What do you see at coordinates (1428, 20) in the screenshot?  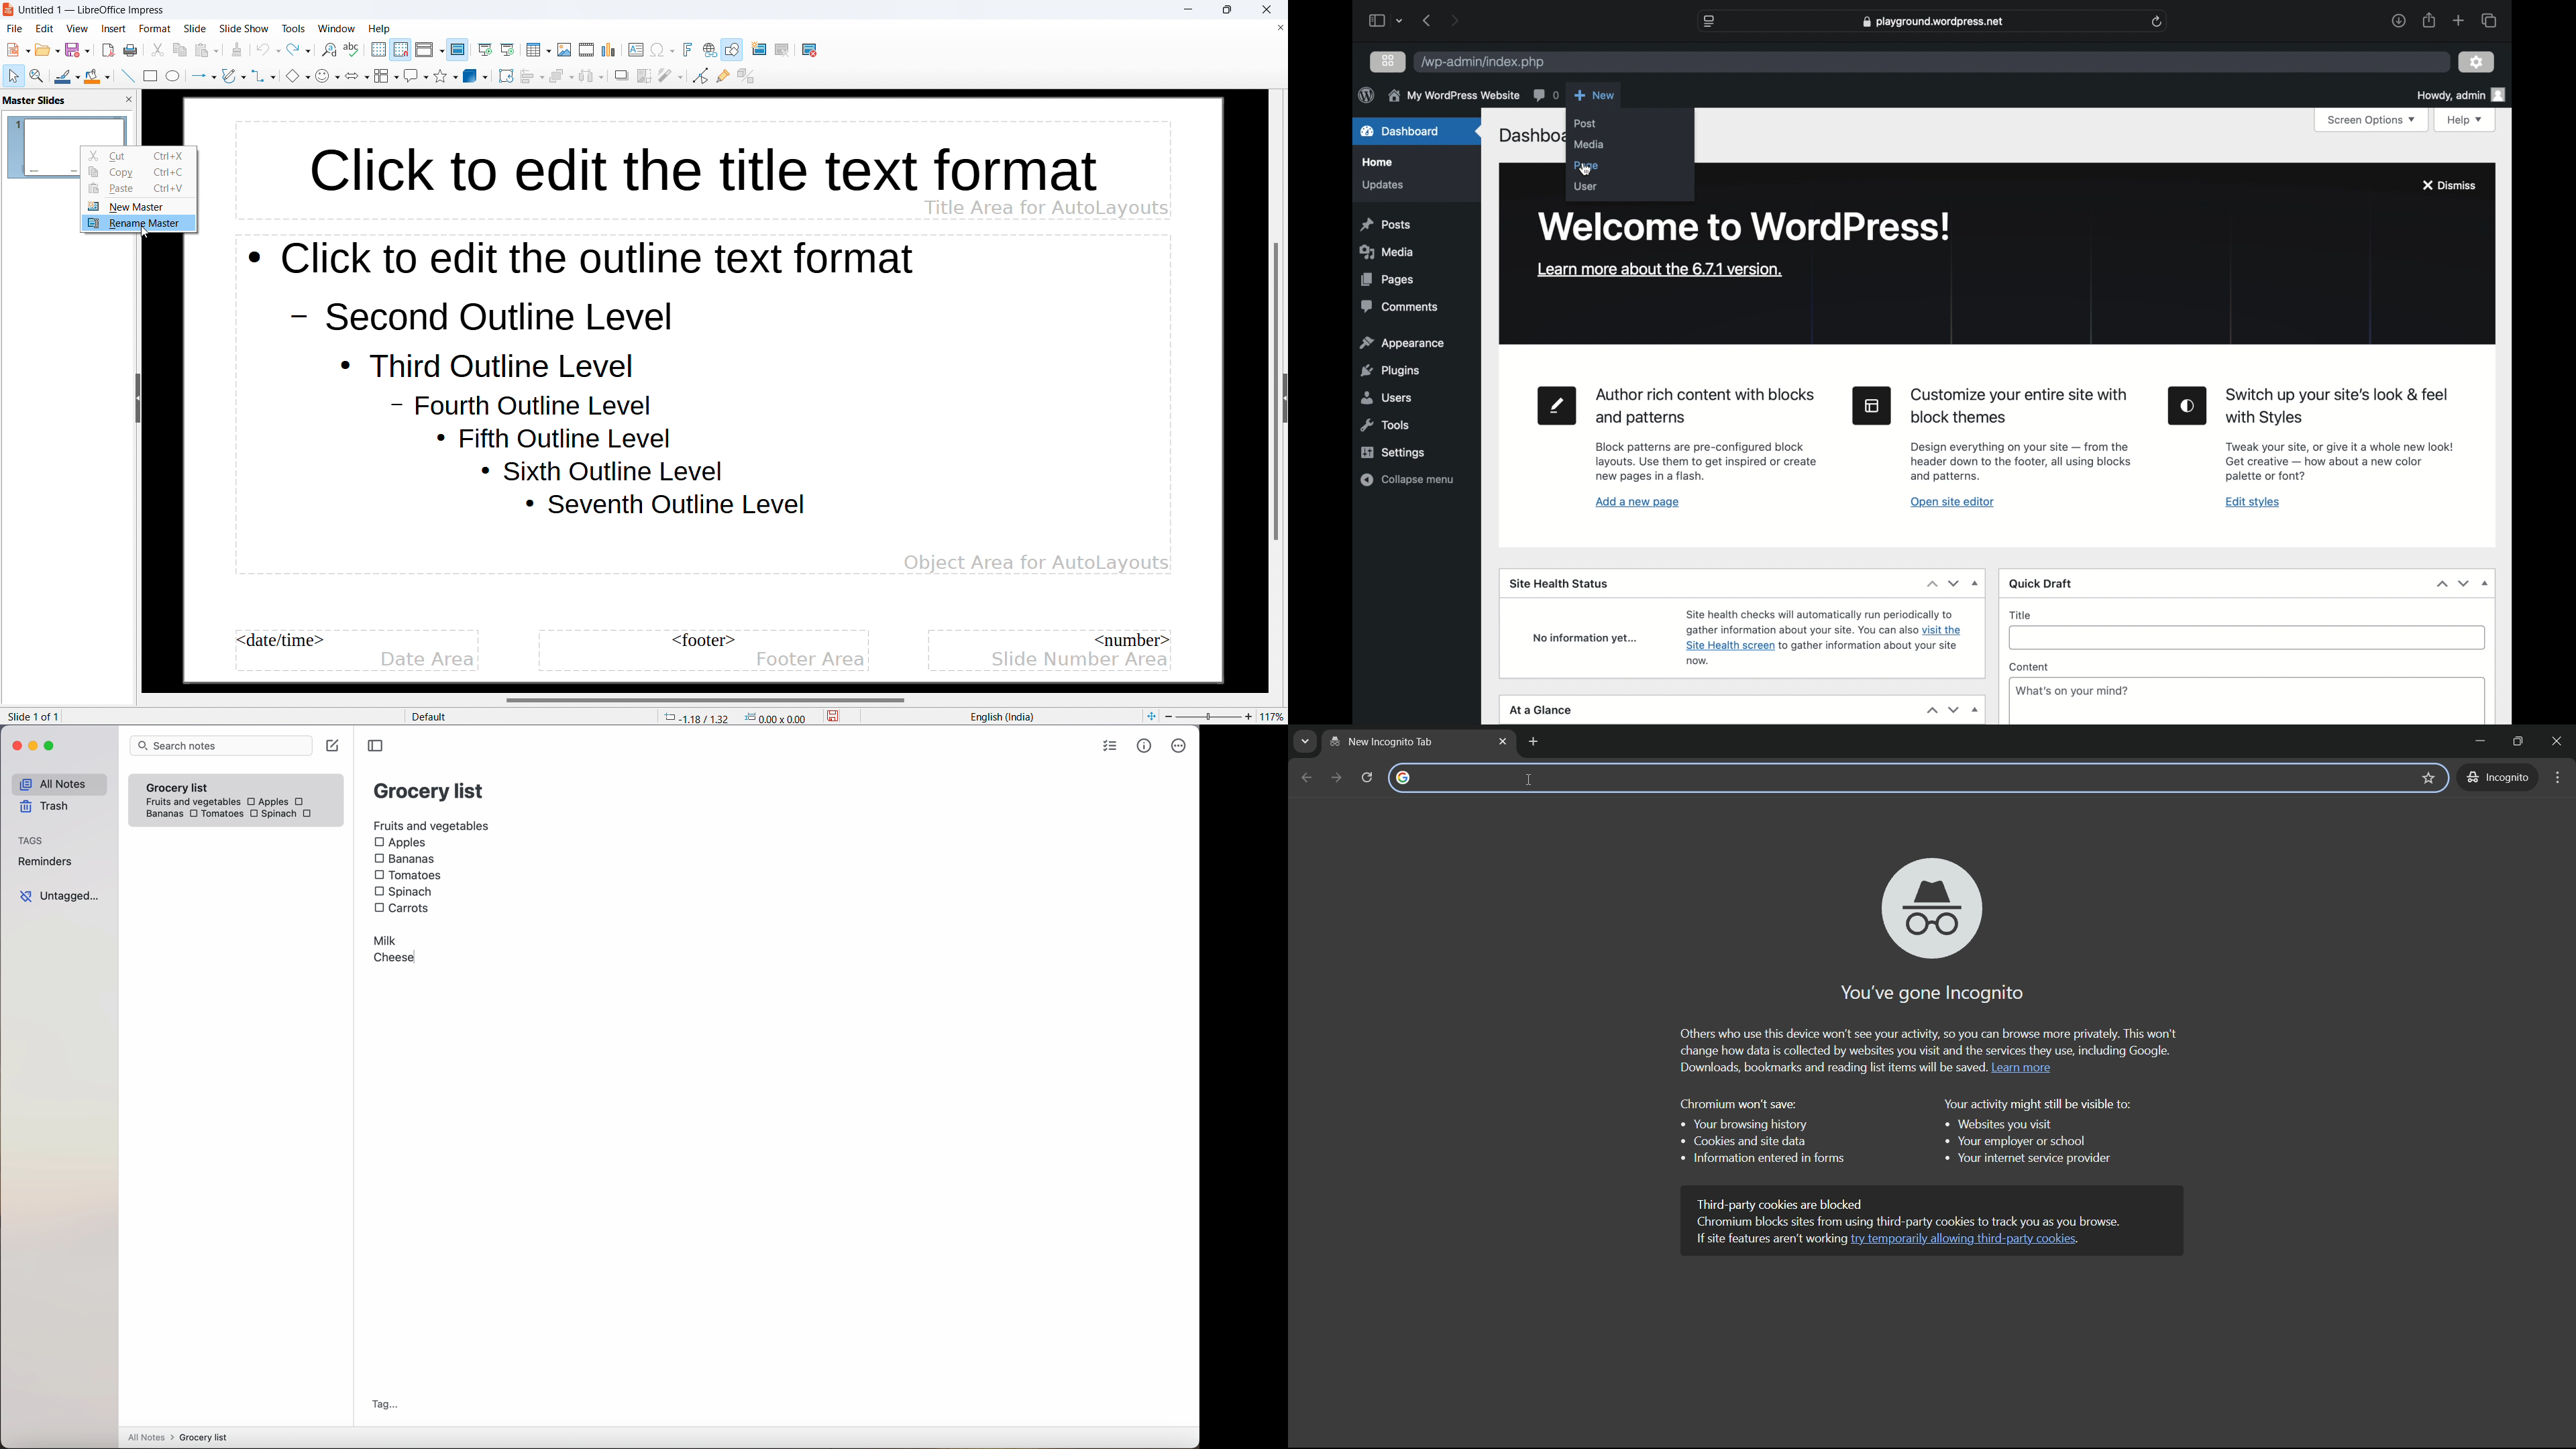 I see `previous page` at bounding box center [1428, 20].